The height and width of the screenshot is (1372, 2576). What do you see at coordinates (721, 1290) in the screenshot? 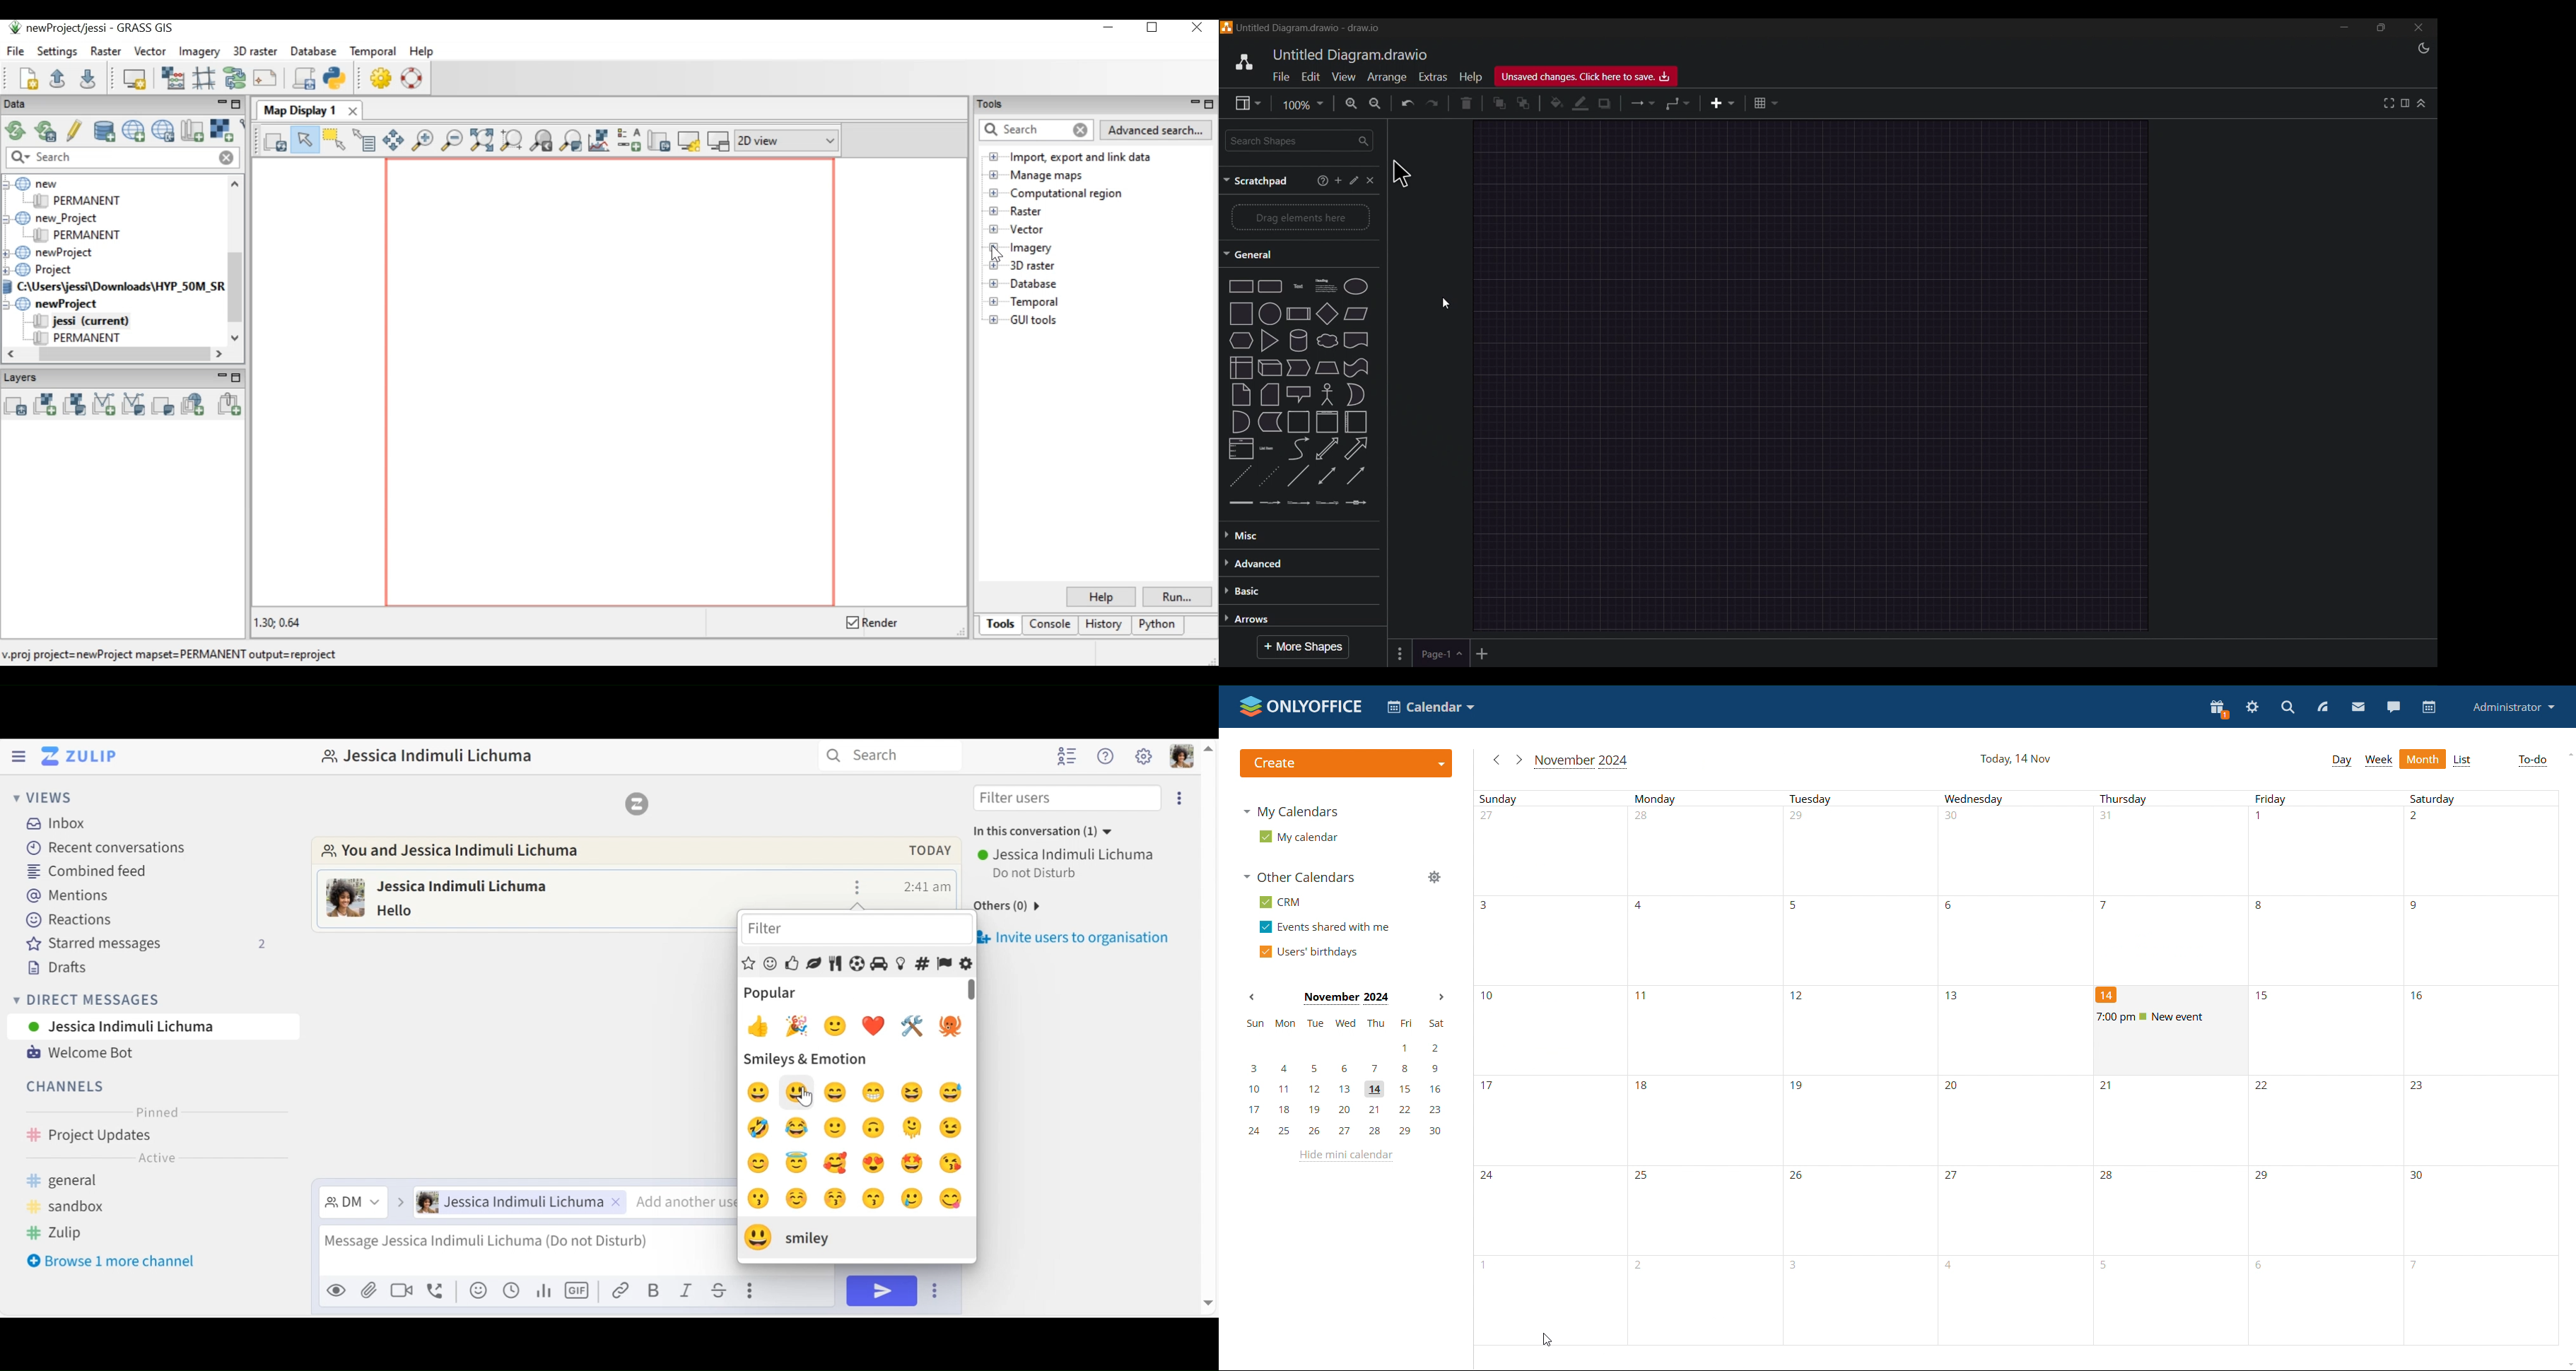
I see `Strikethrough` at bounding box center [721, 1290].